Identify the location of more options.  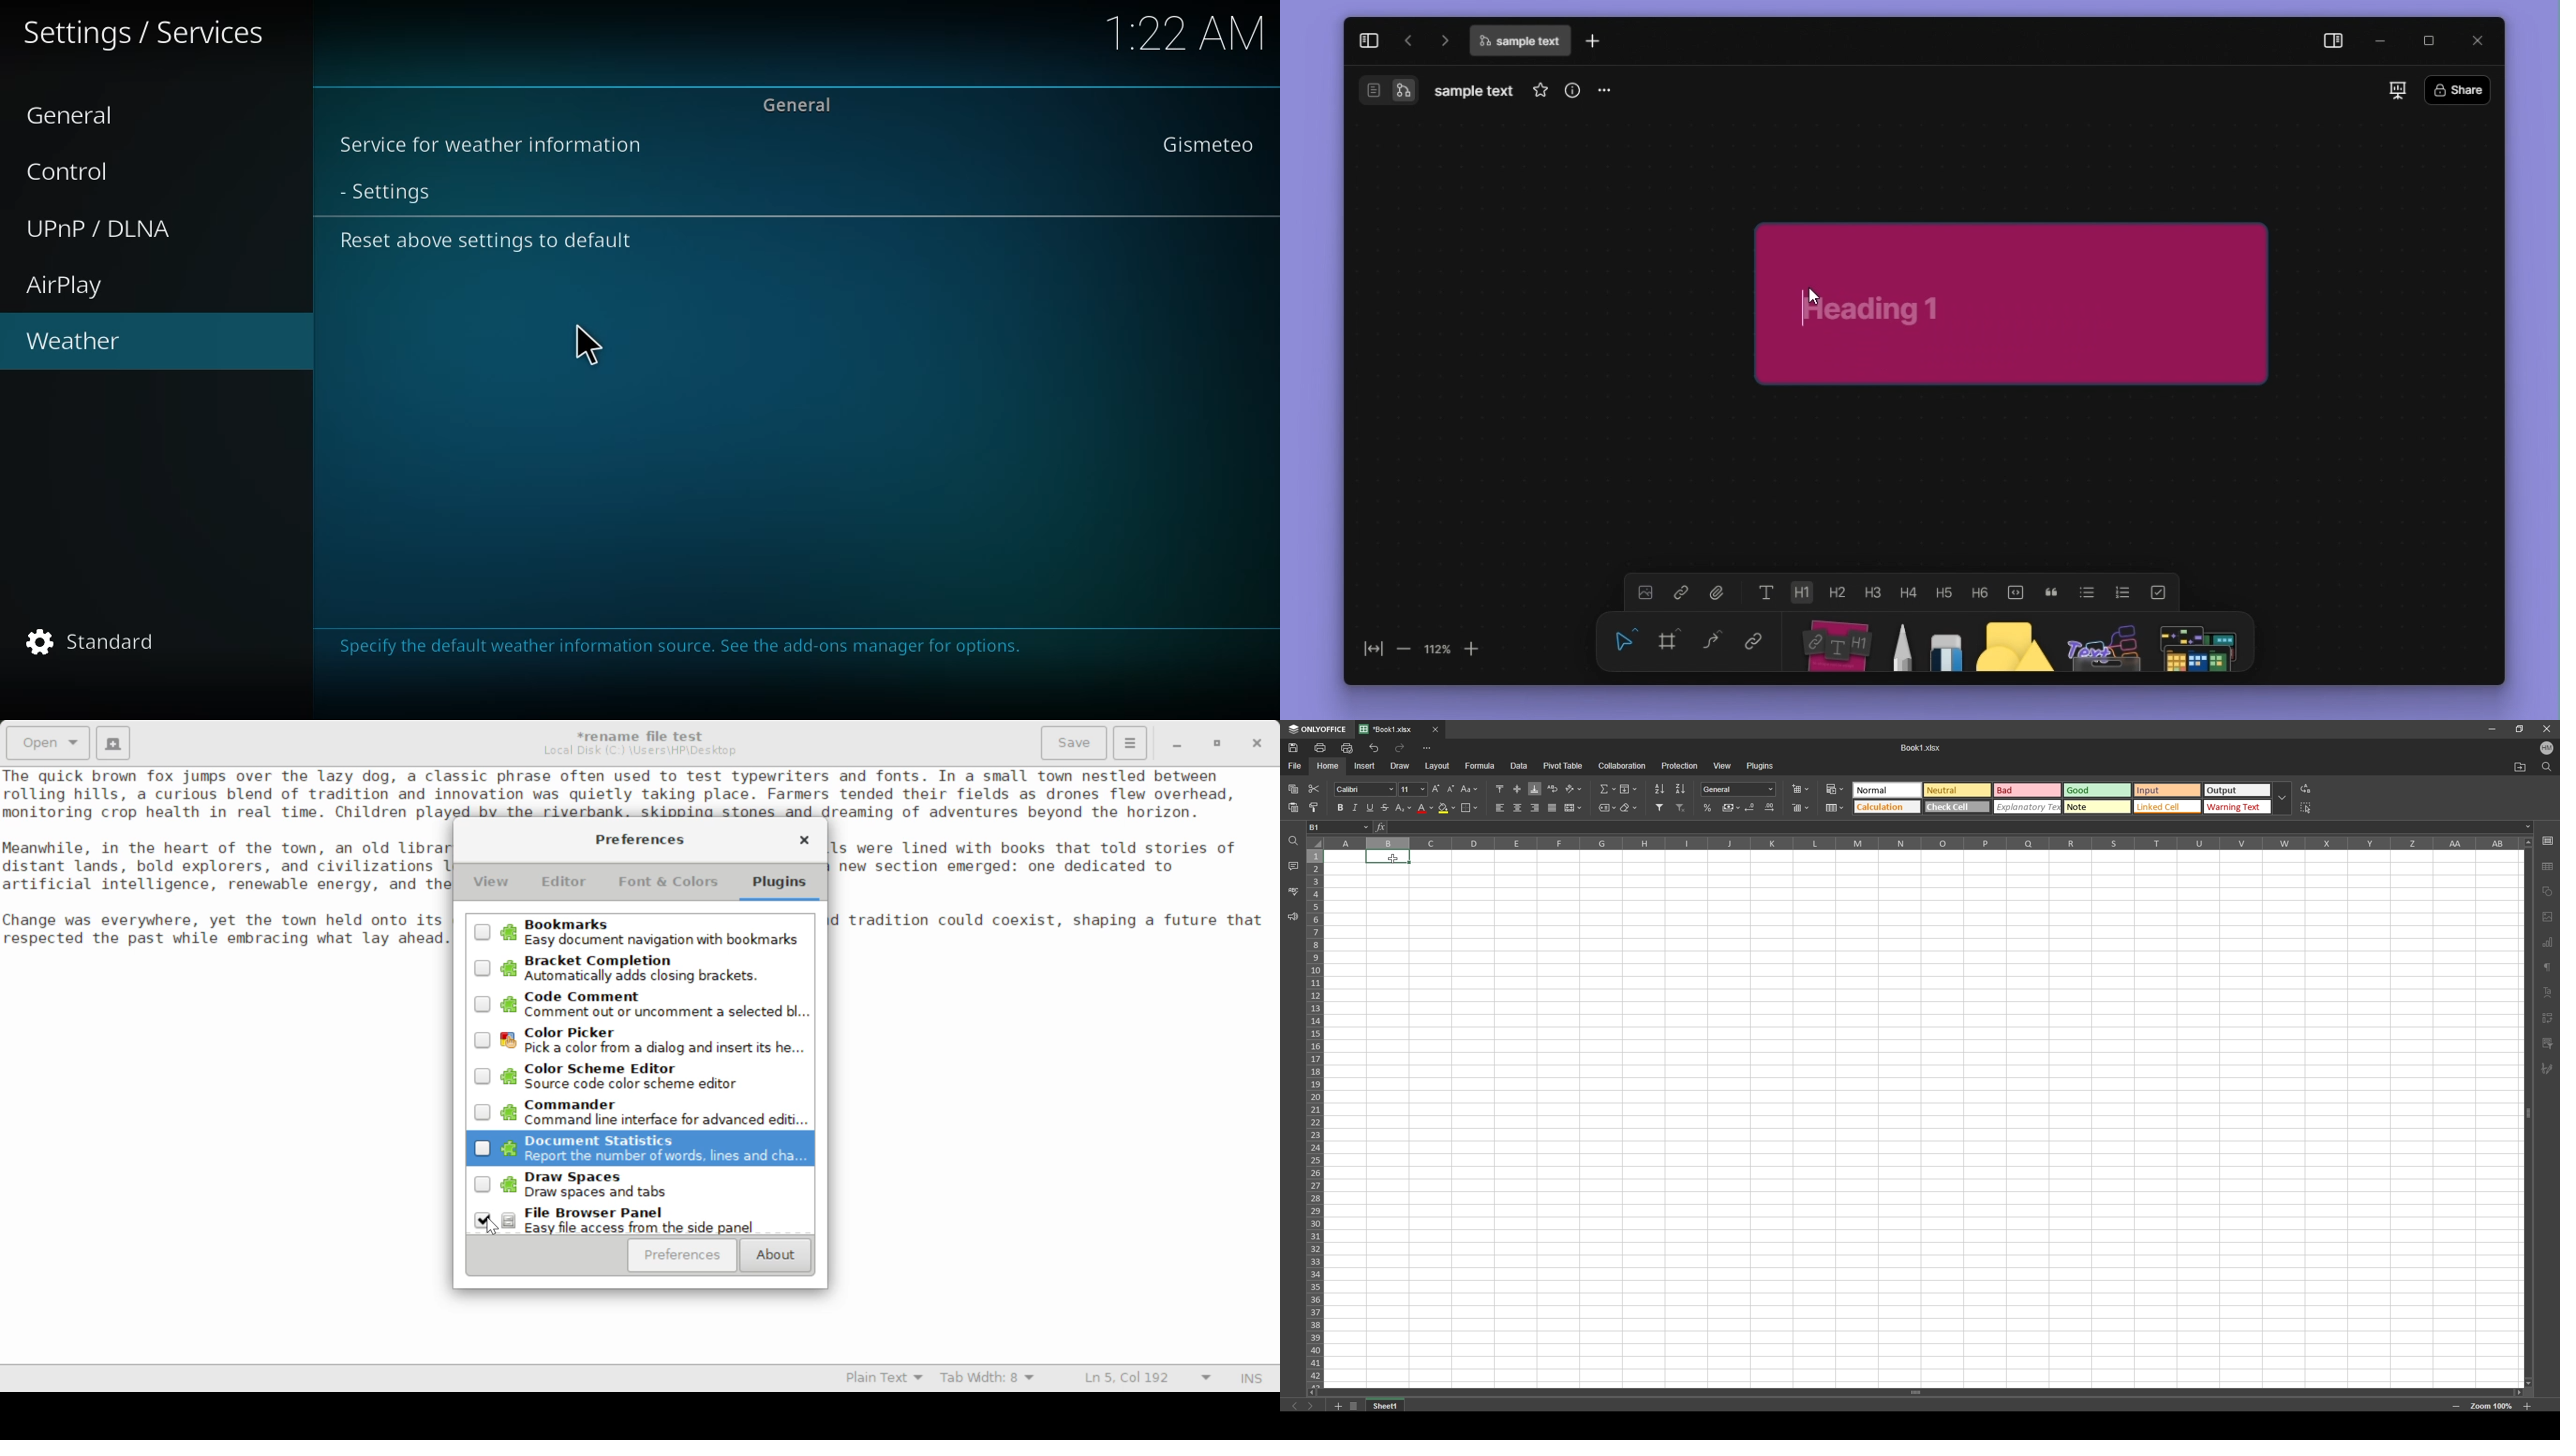
(1427, 749).